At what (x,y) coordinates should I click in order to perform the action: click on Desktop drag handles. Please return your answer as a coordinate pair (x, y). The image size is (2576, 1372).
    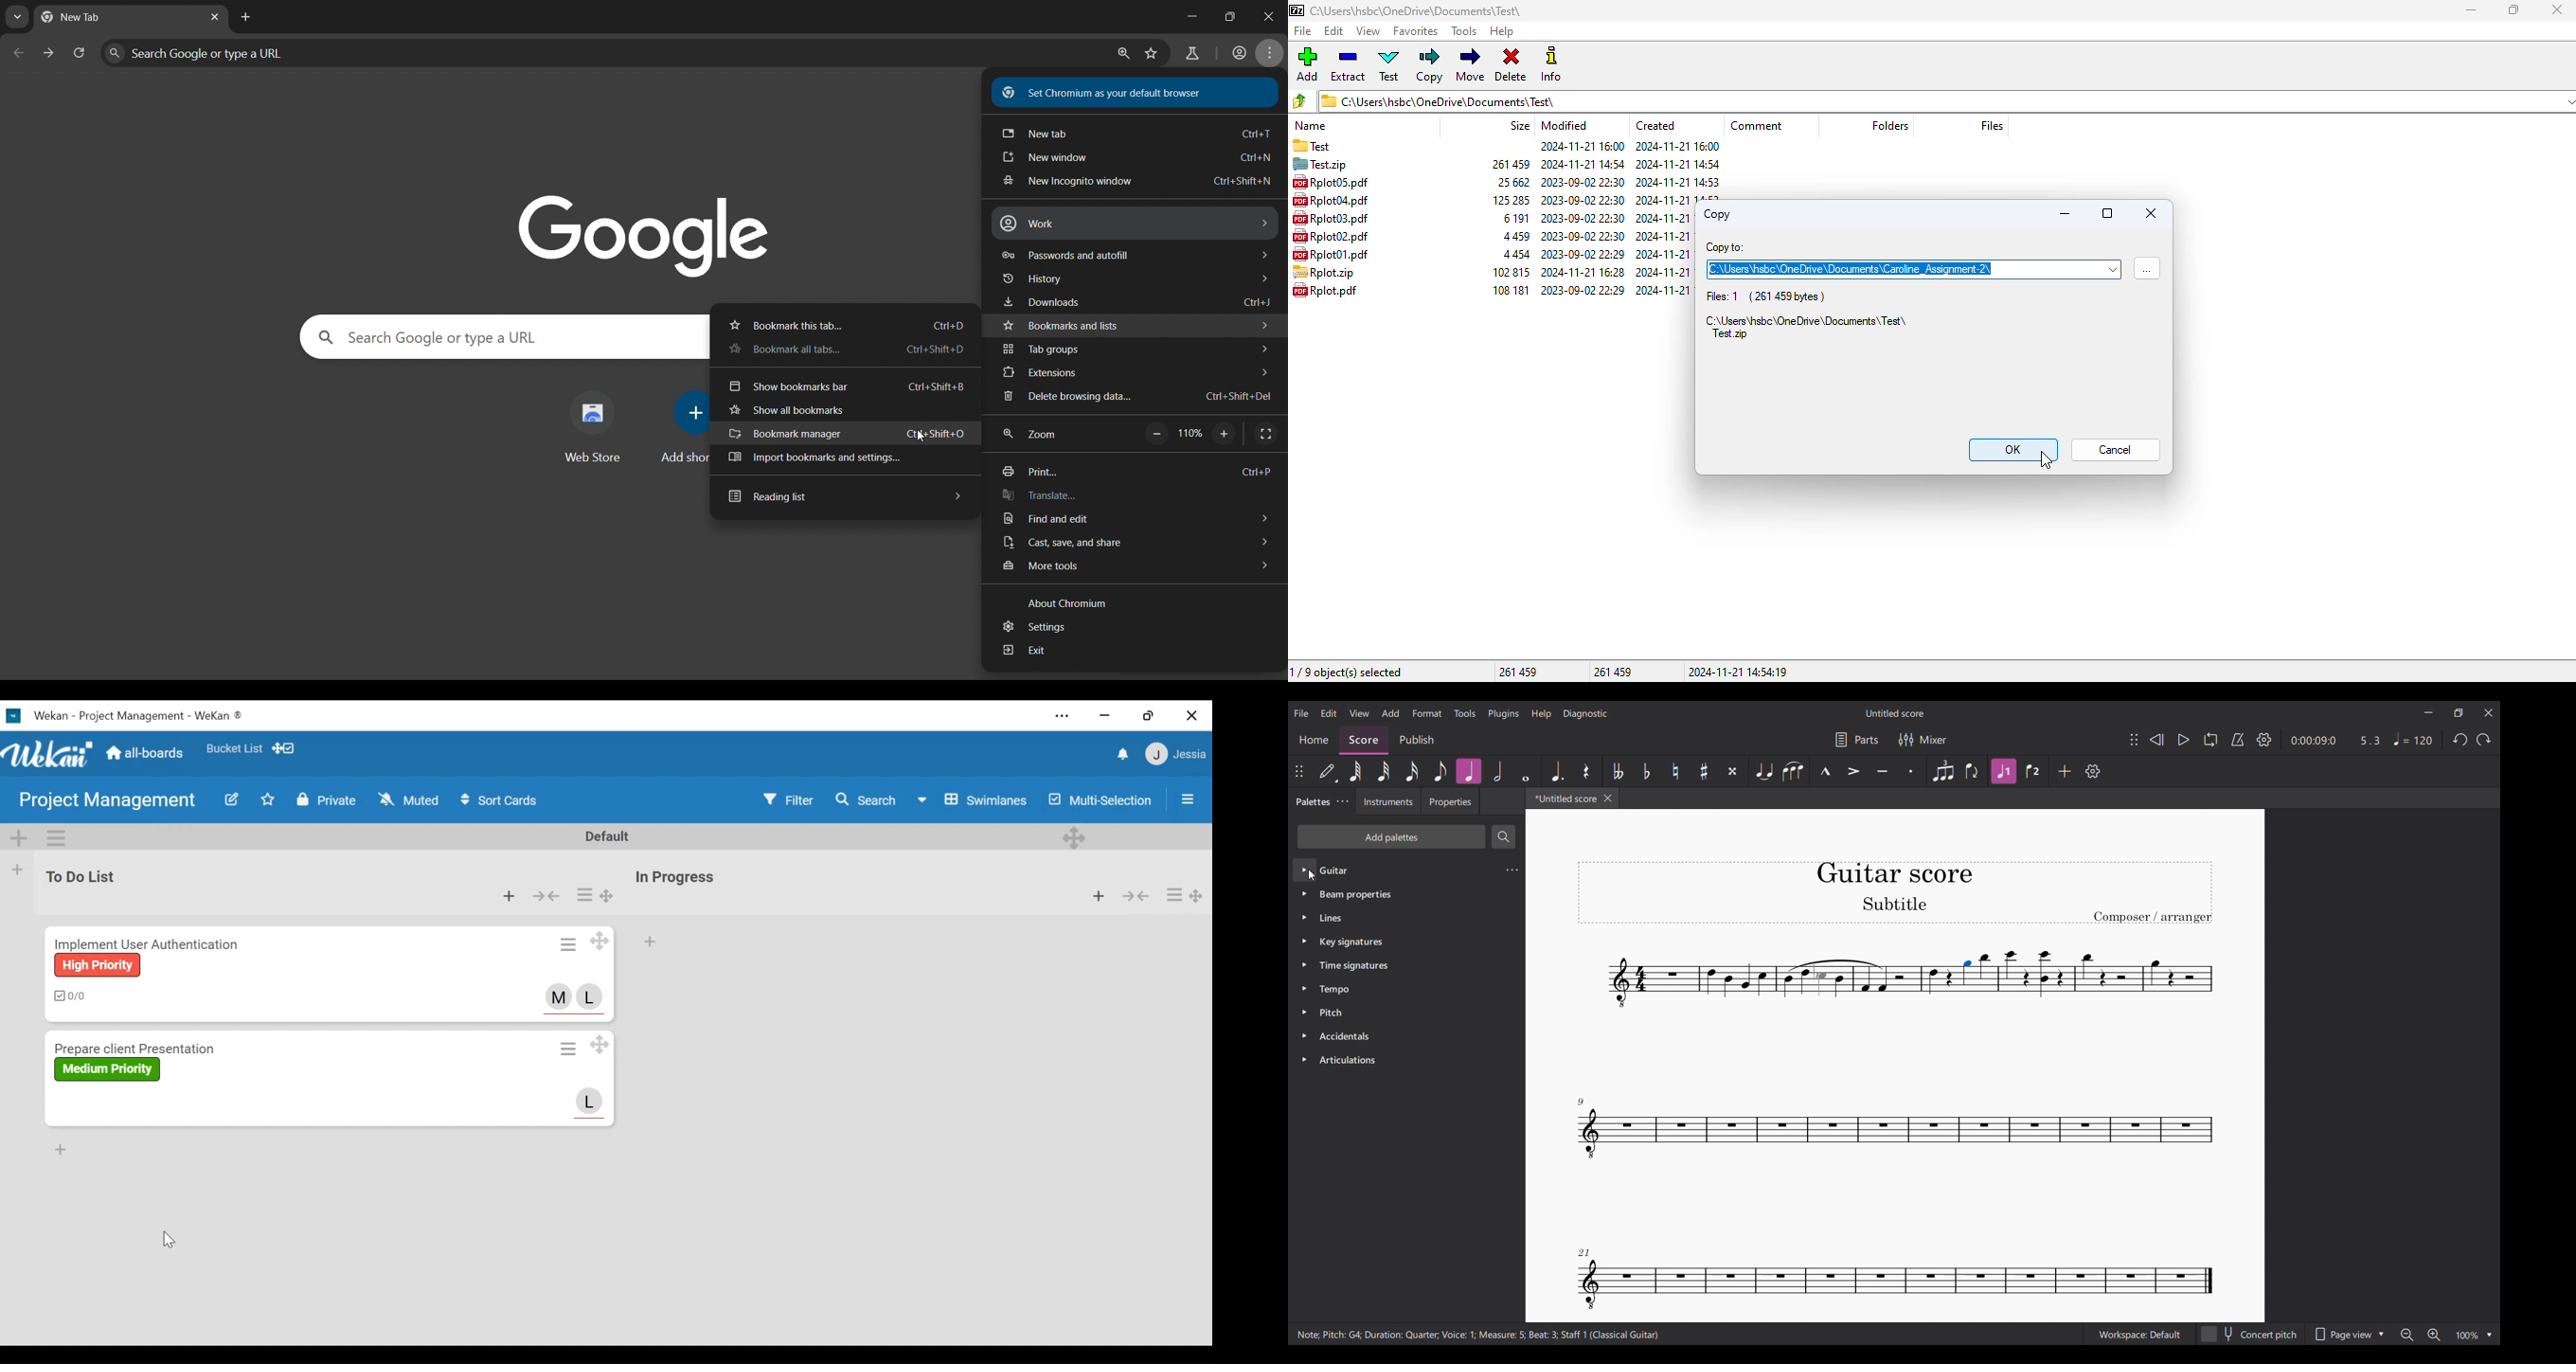
    Looking at the image, I should click on (1196, 895).